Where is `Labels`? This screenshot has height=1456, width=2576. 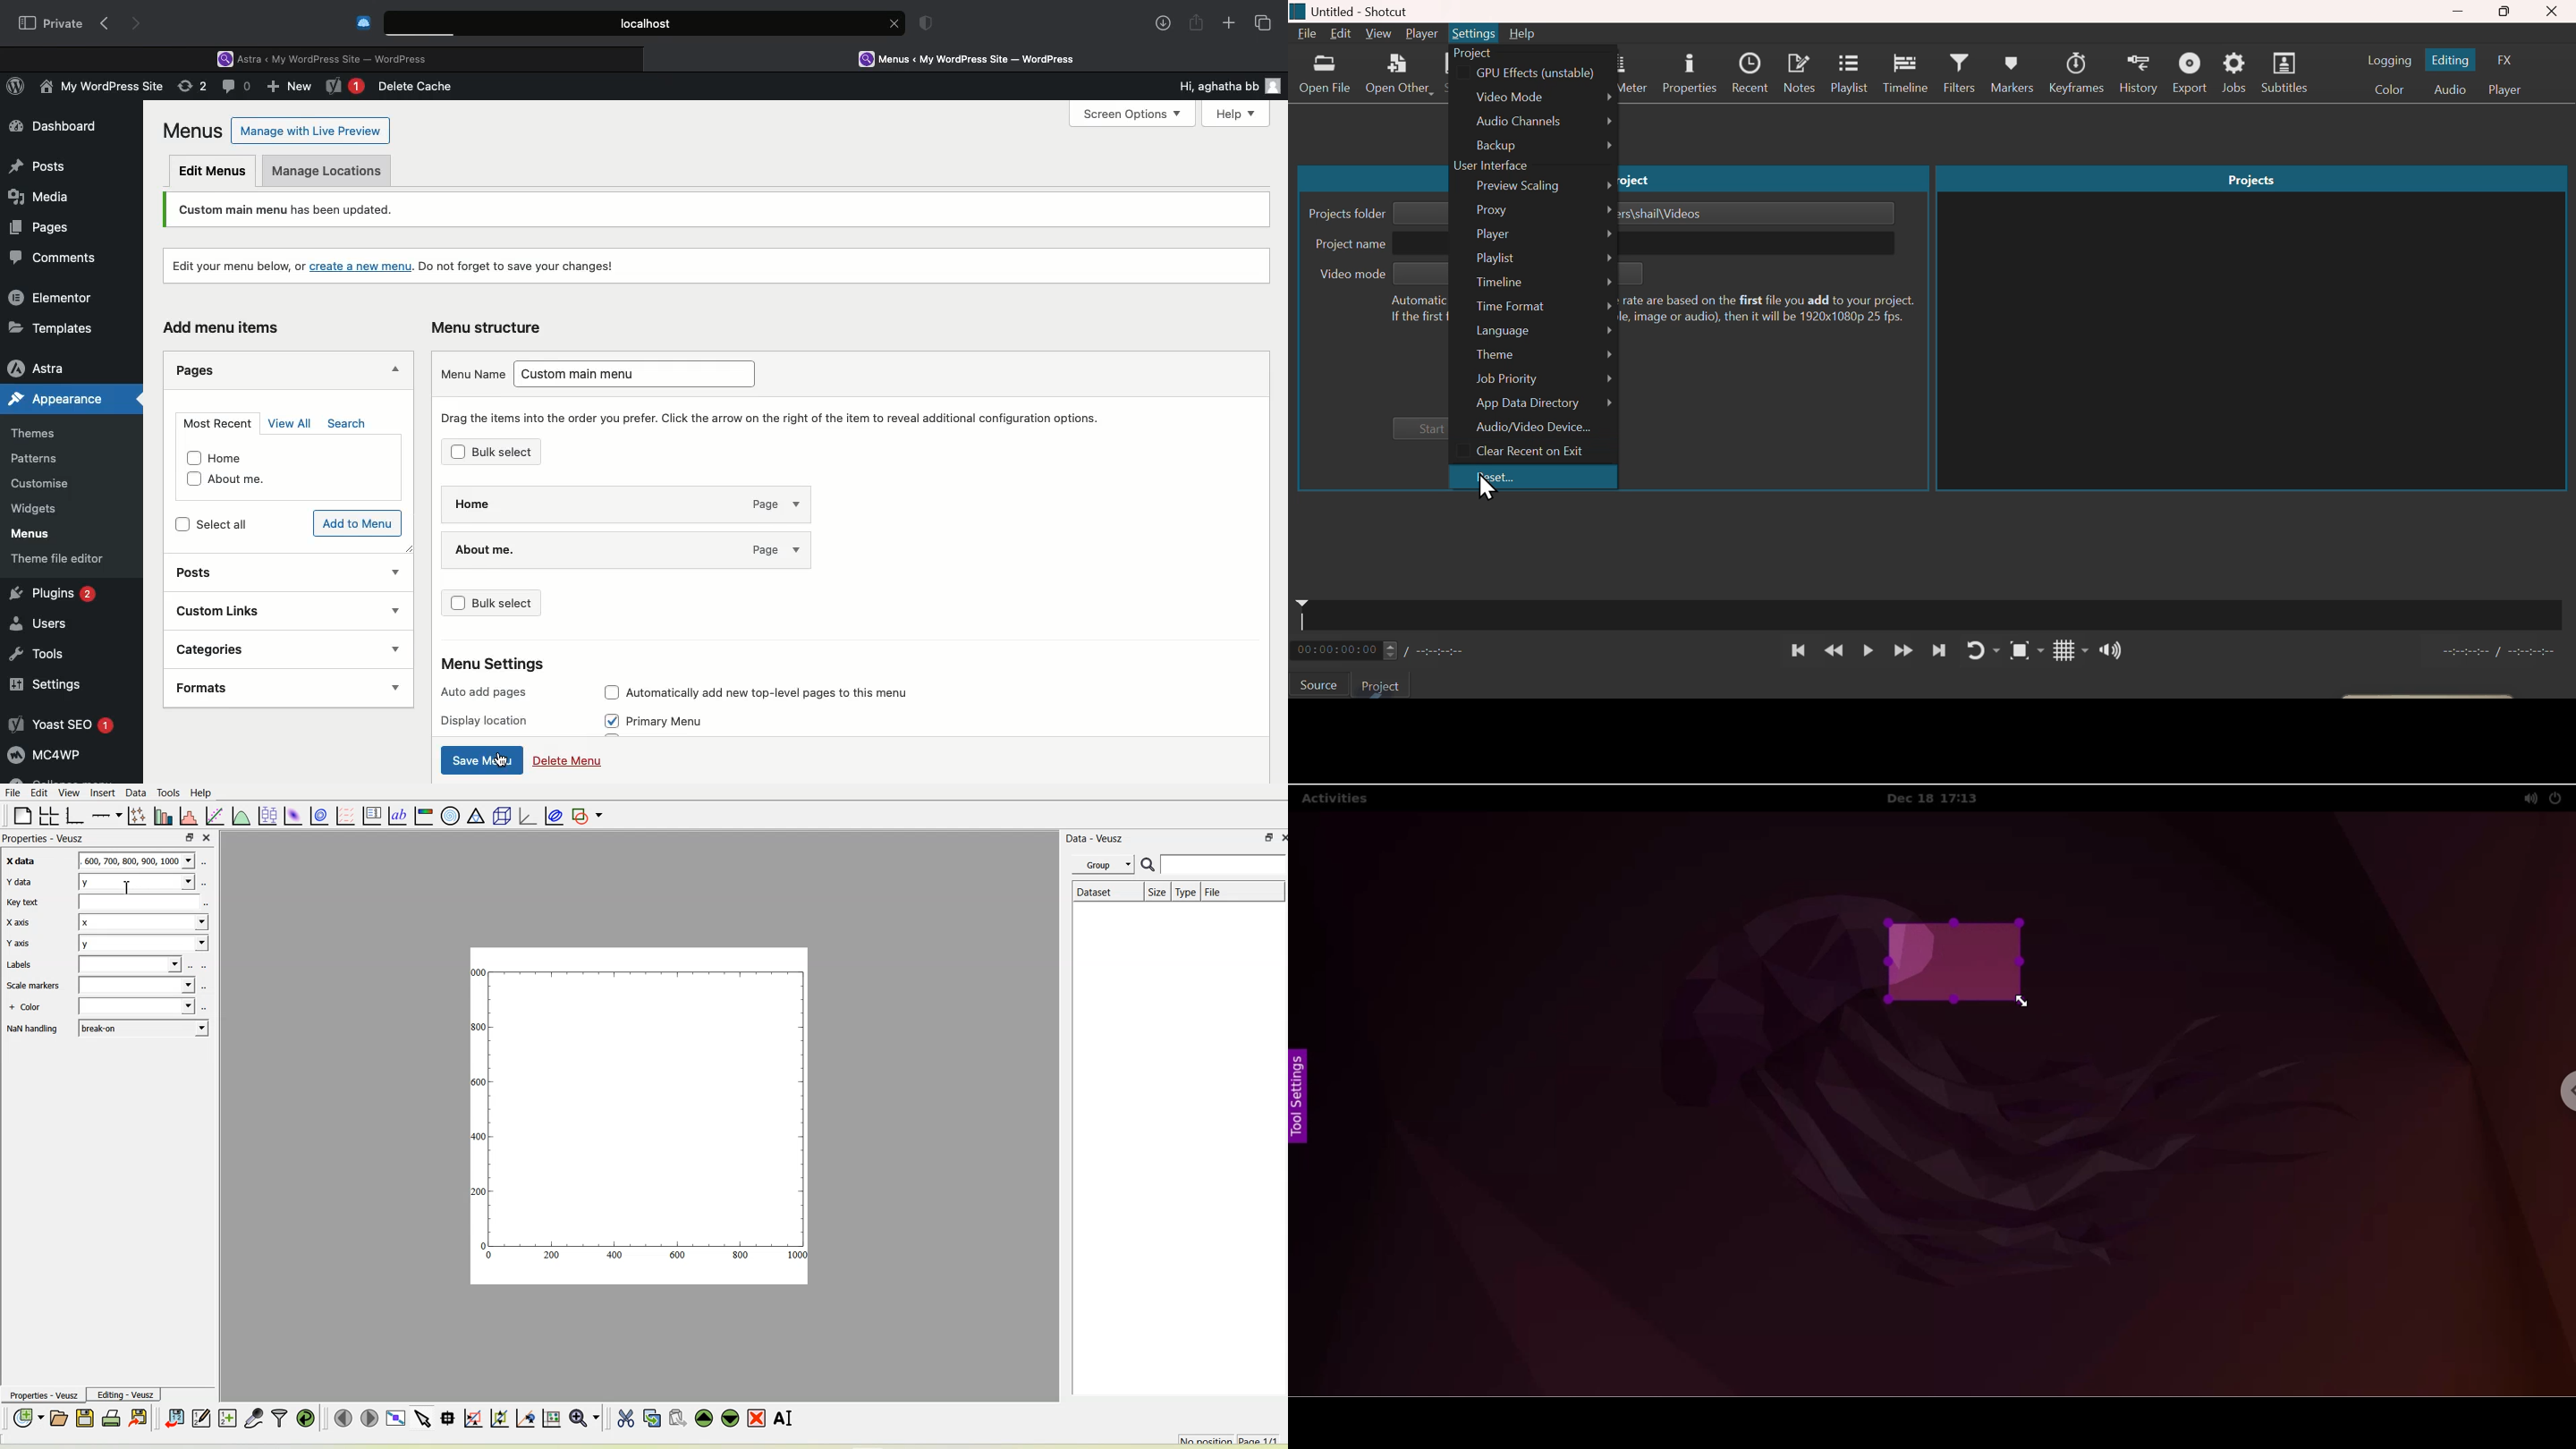 Labels is located at coordinates (20, 965).